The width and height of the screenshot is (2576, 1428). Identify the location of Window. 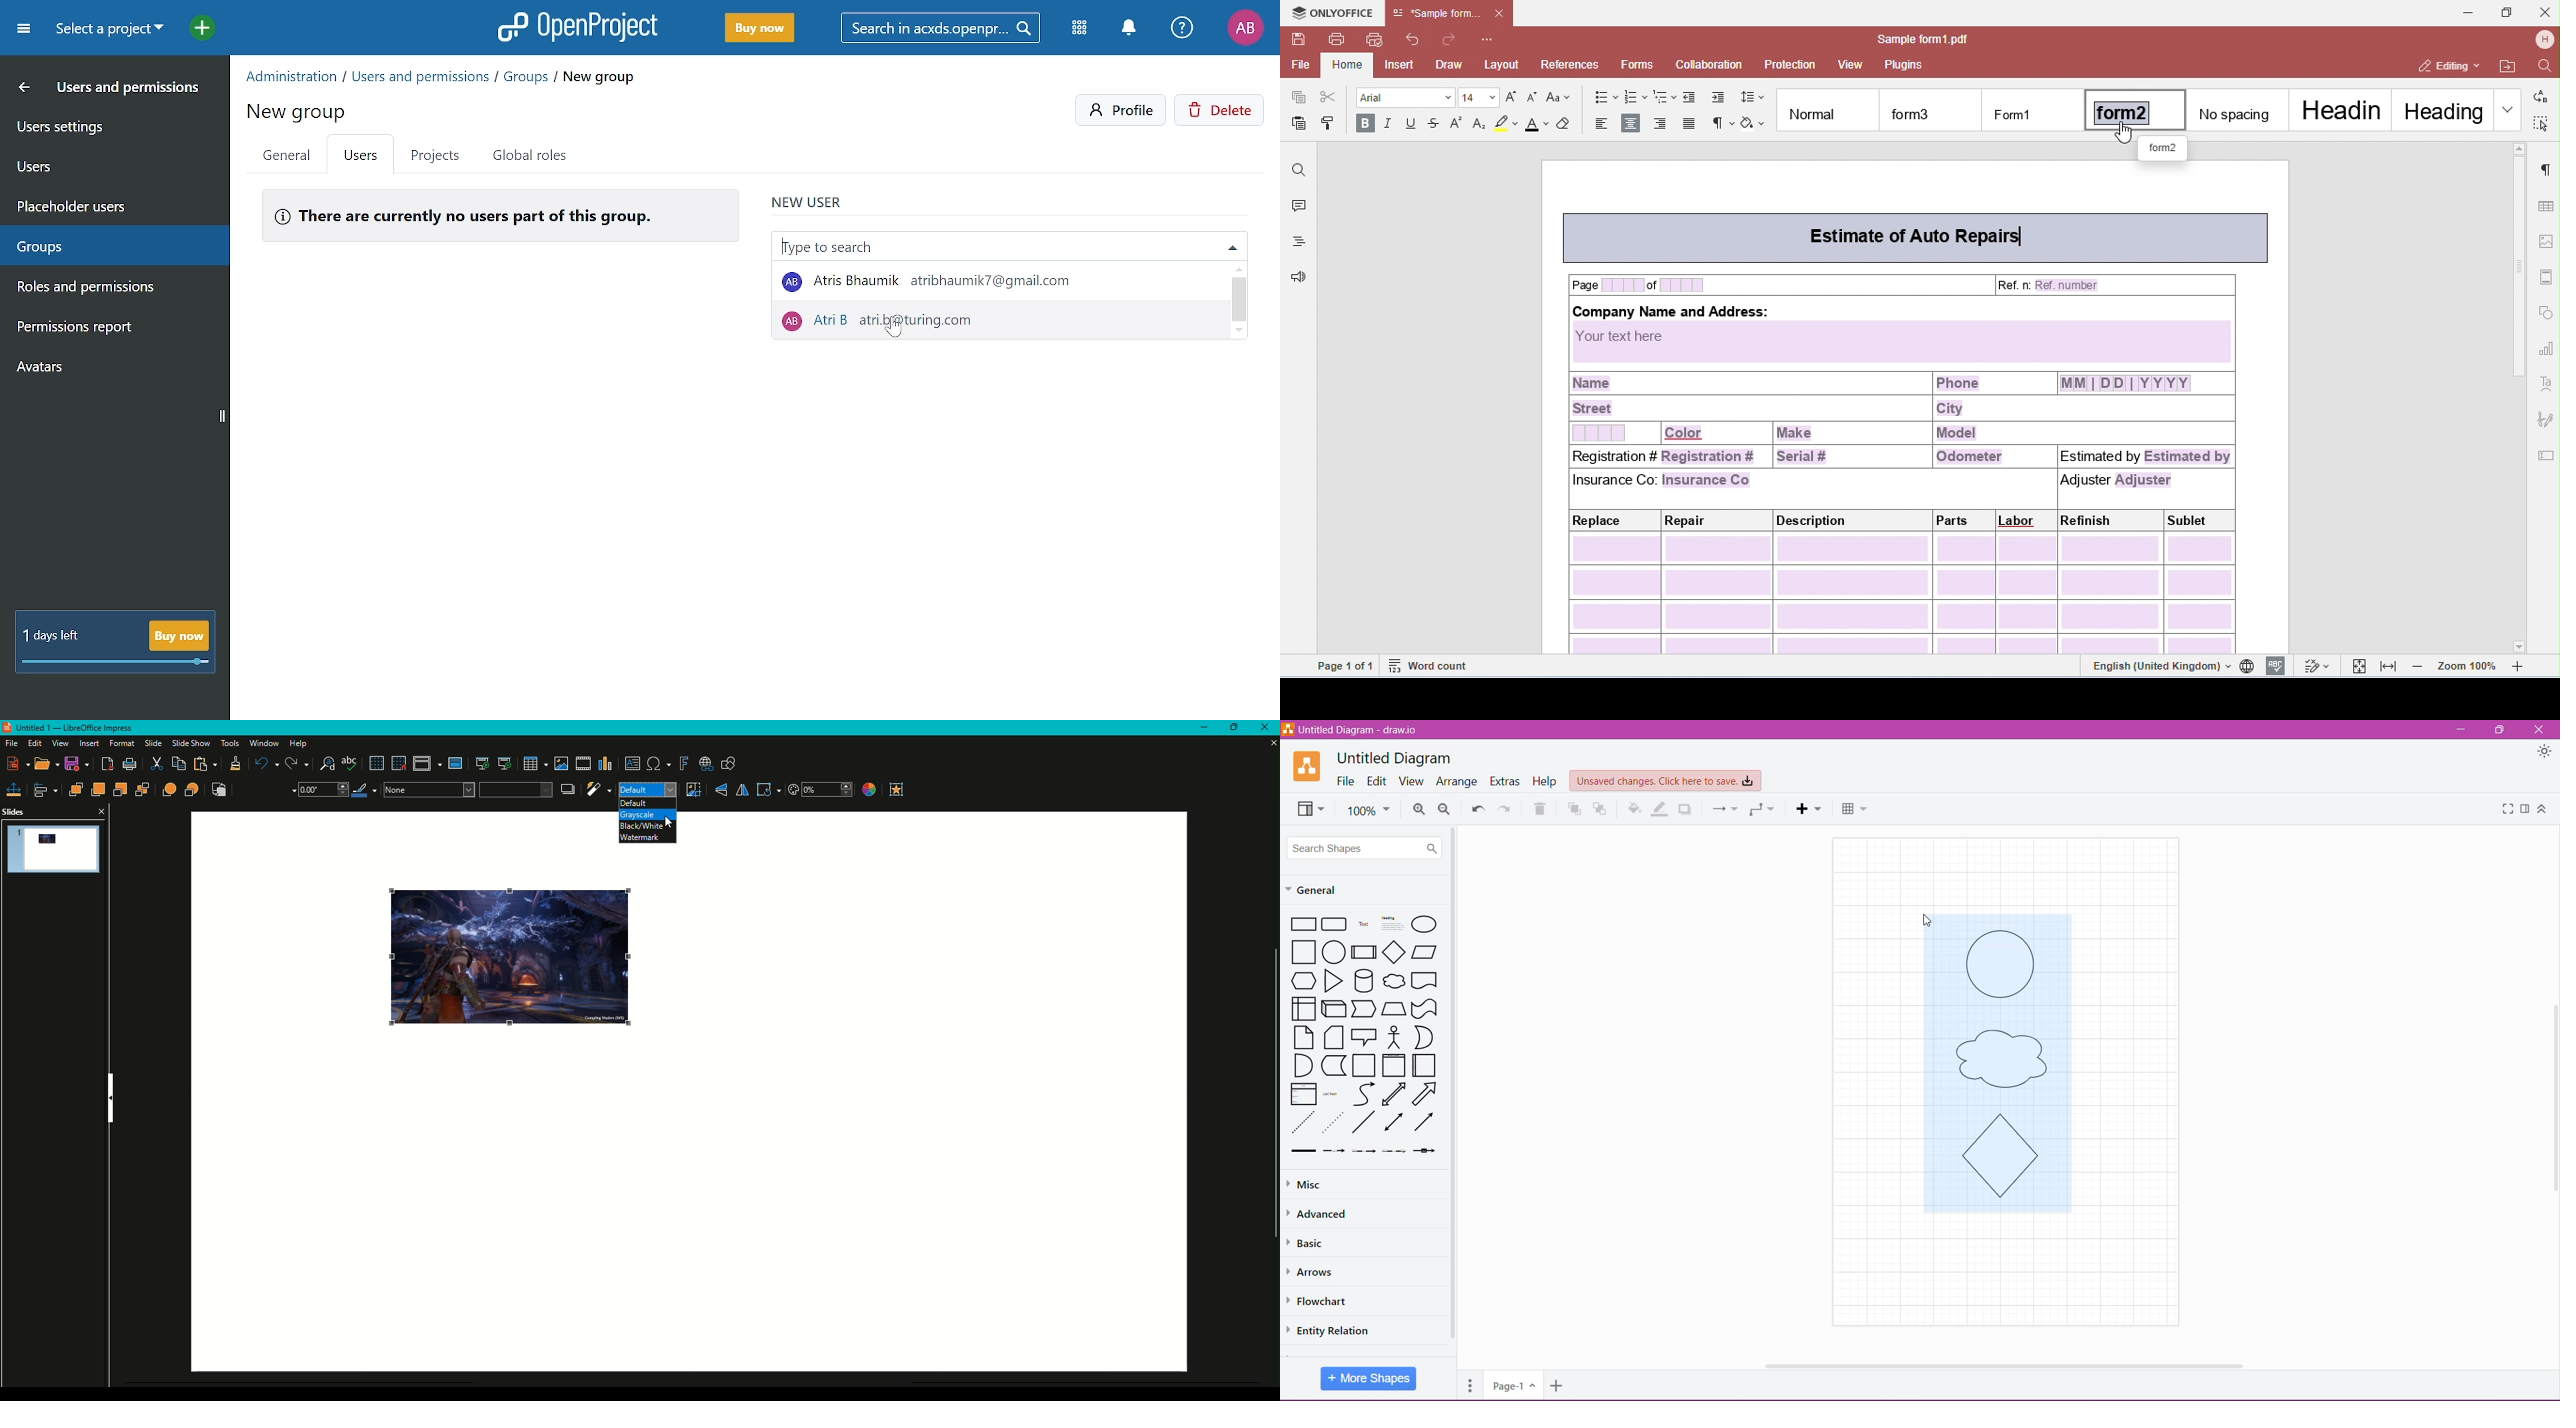
(262, 743).